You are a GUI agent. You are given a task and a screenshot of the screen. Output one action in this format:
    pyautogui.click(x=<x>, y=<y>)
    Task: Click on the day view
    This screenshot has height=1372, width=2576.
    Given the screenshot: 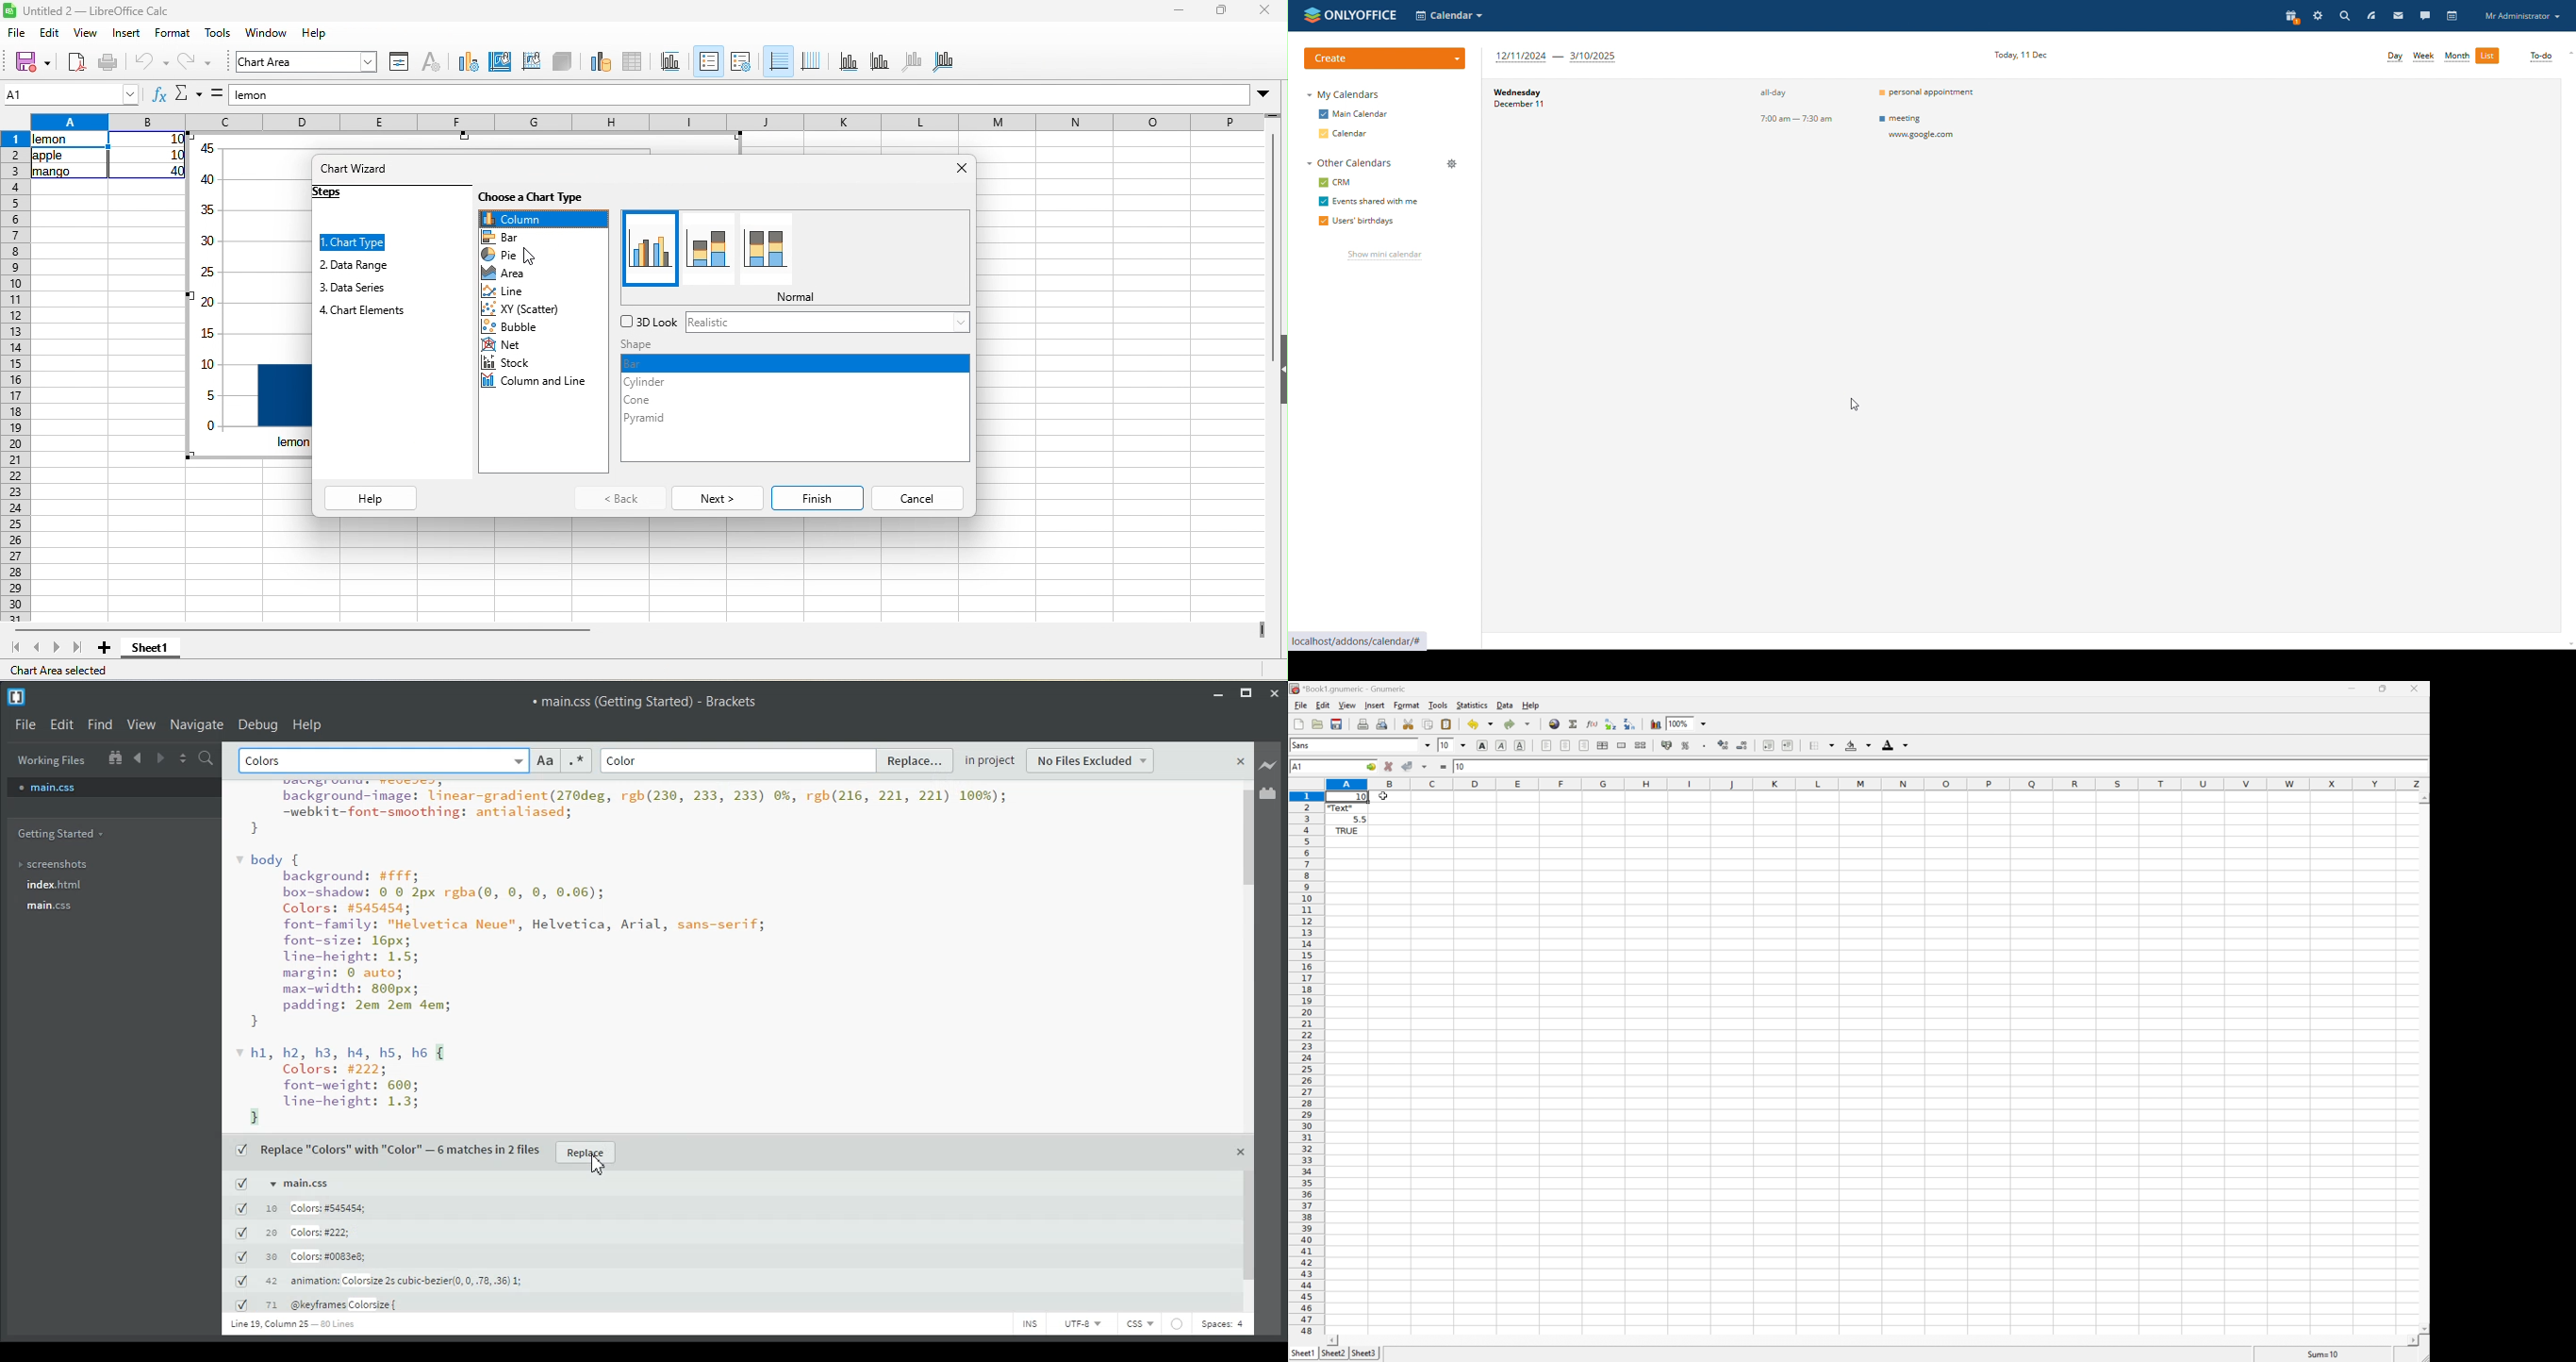 What is the action you would take?
    pyautogui.click(x=2395, y=57)
    